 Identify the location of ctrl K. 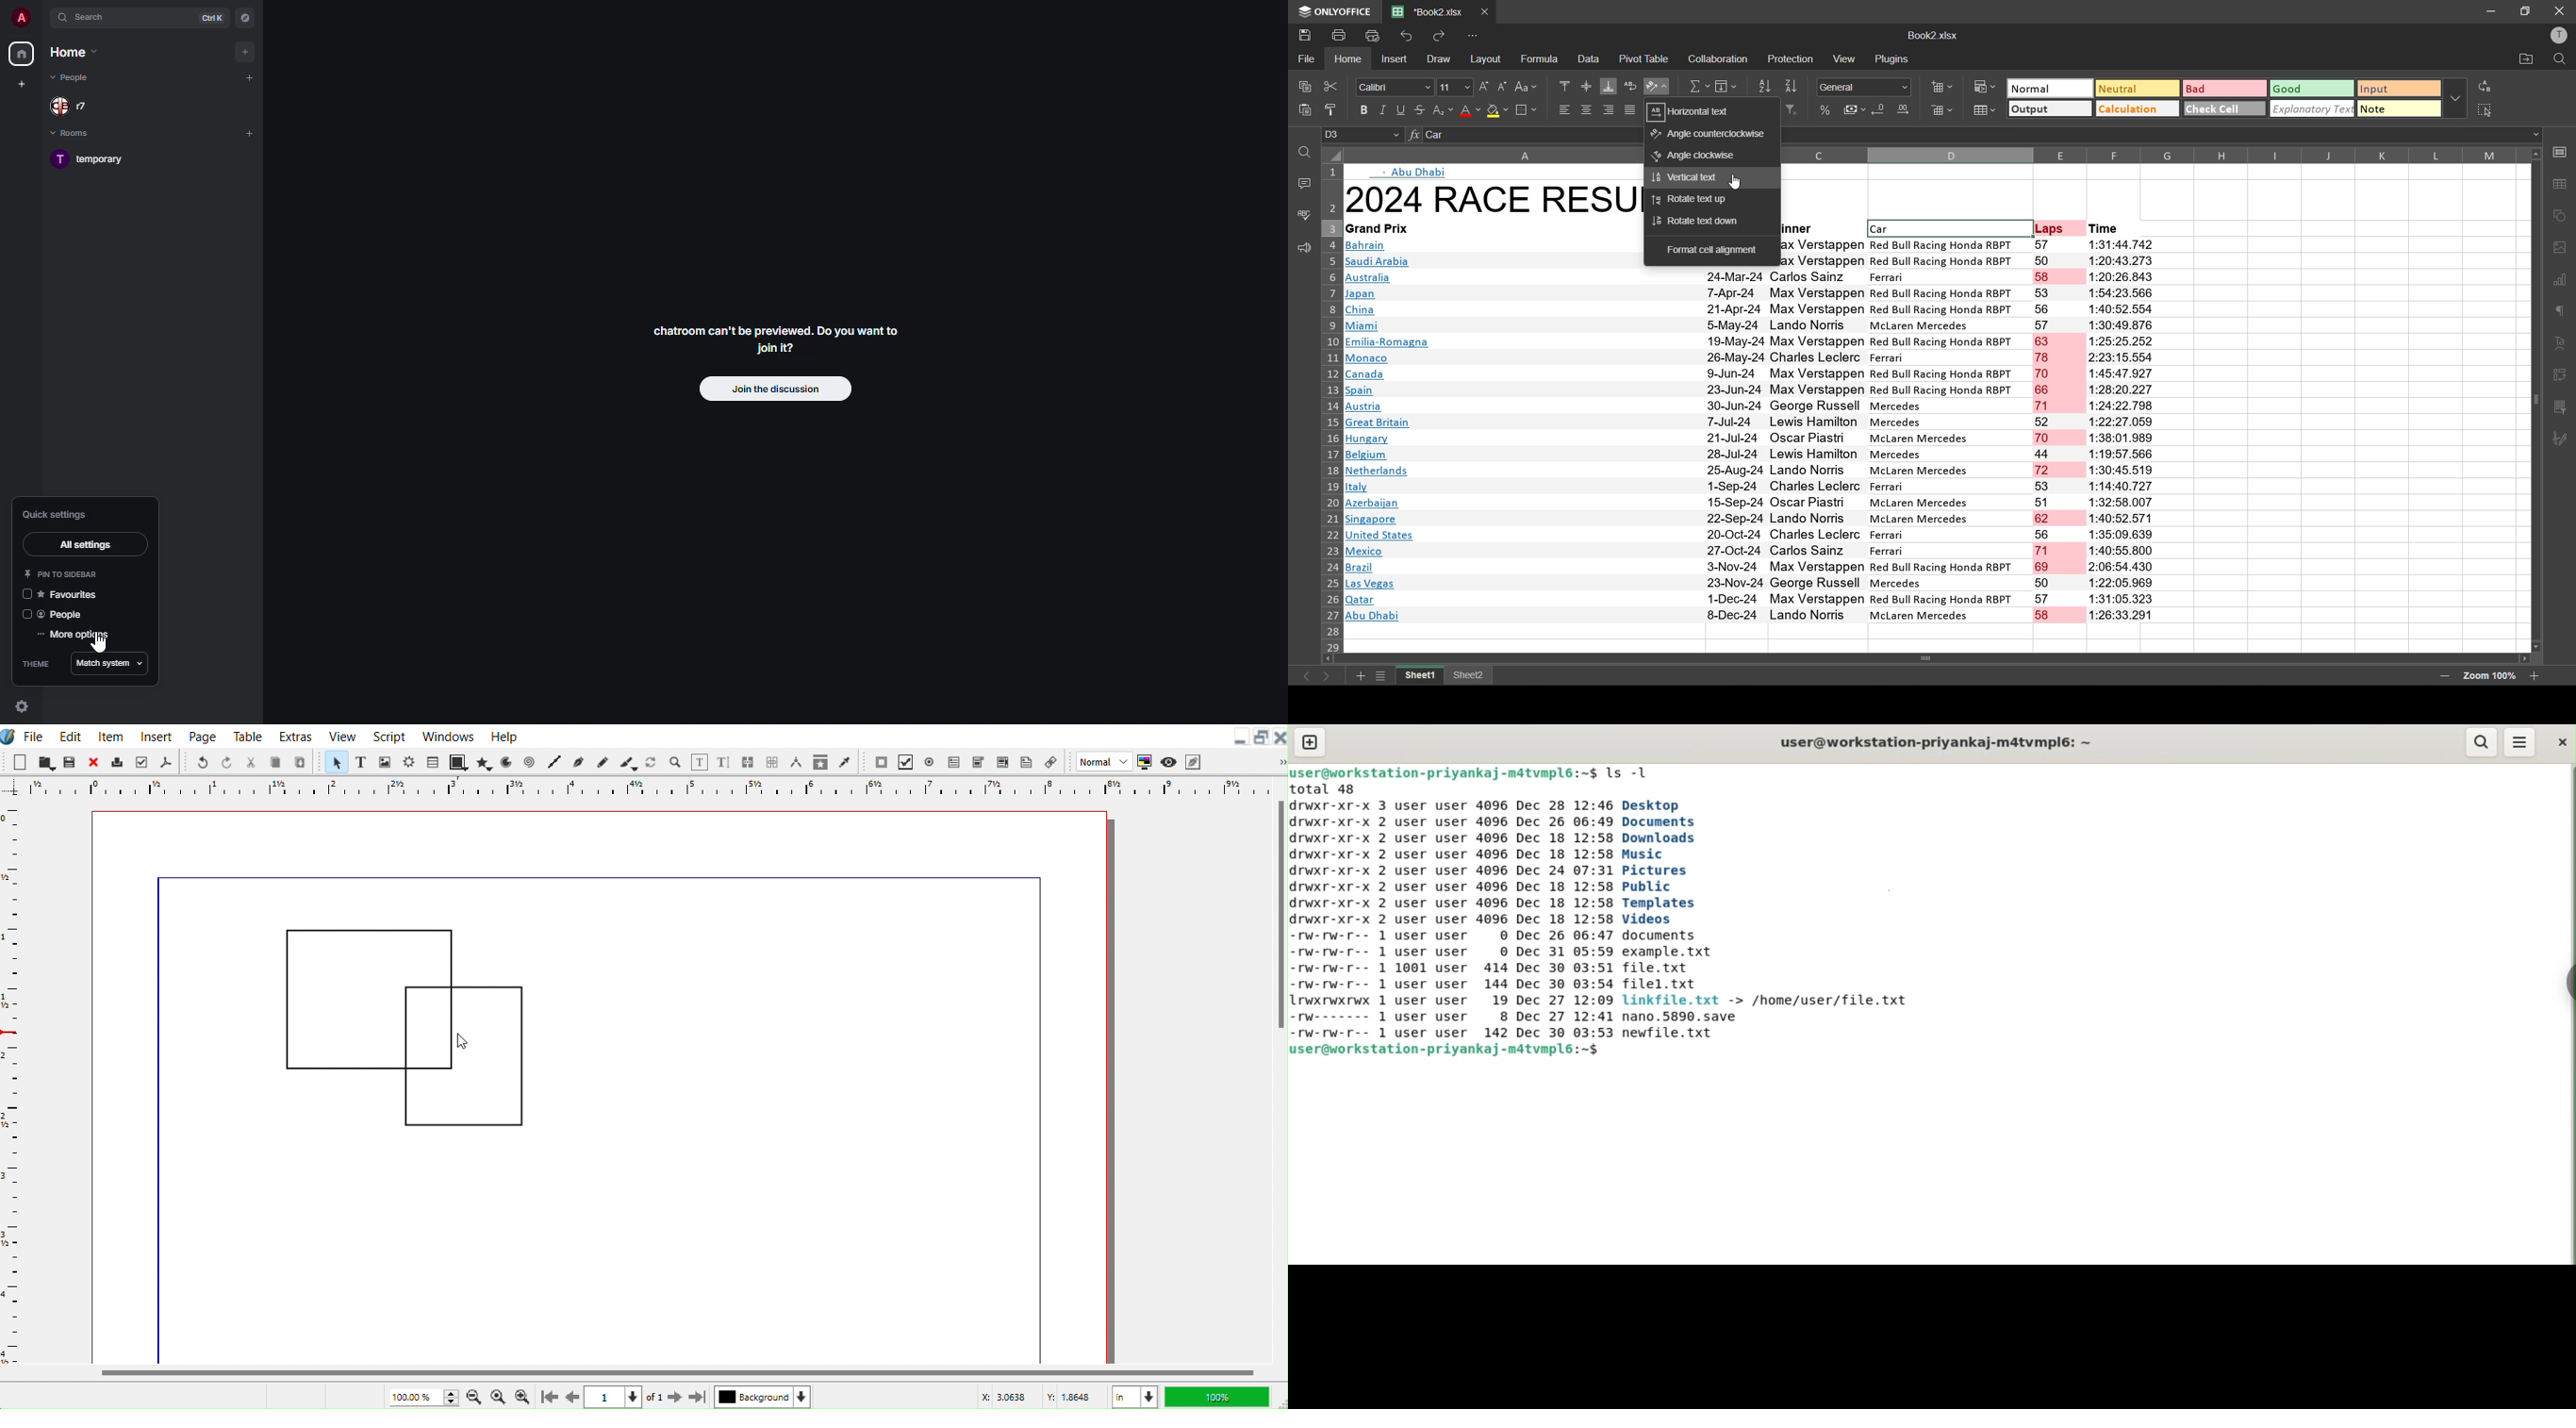
(213, 17).